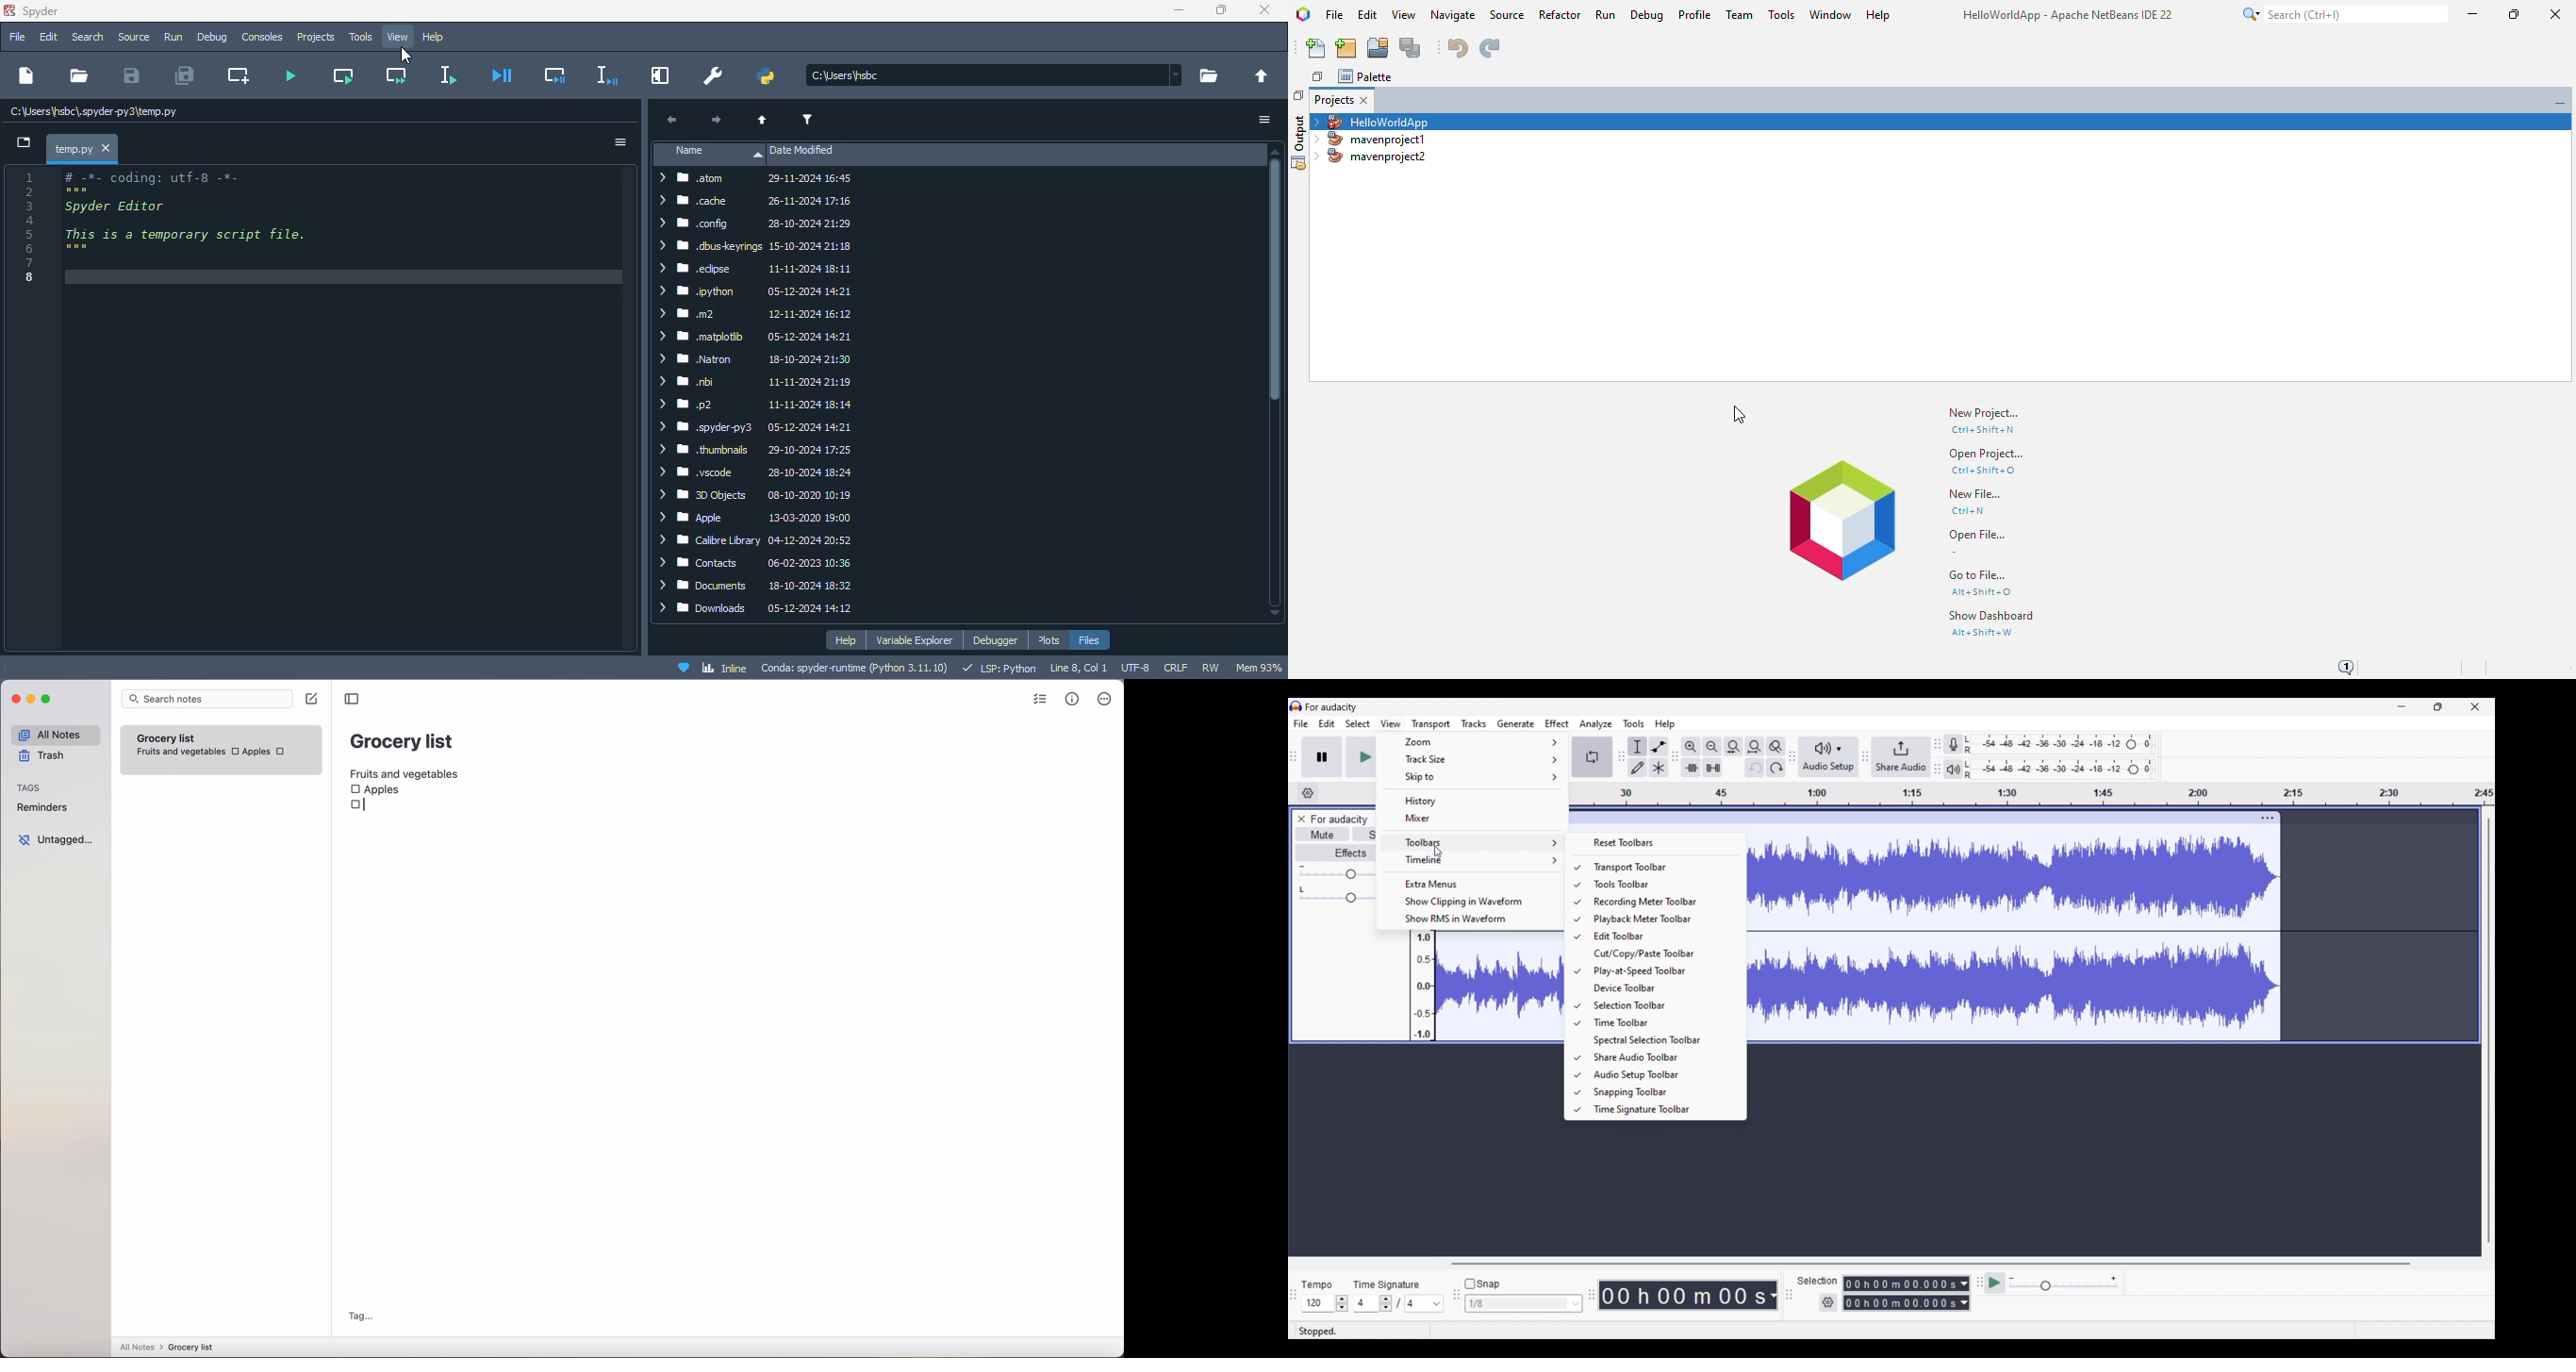  What do you see at coordinates (130, 75) in the screenshot?
I see `save file` at bounding box center [130, 75].